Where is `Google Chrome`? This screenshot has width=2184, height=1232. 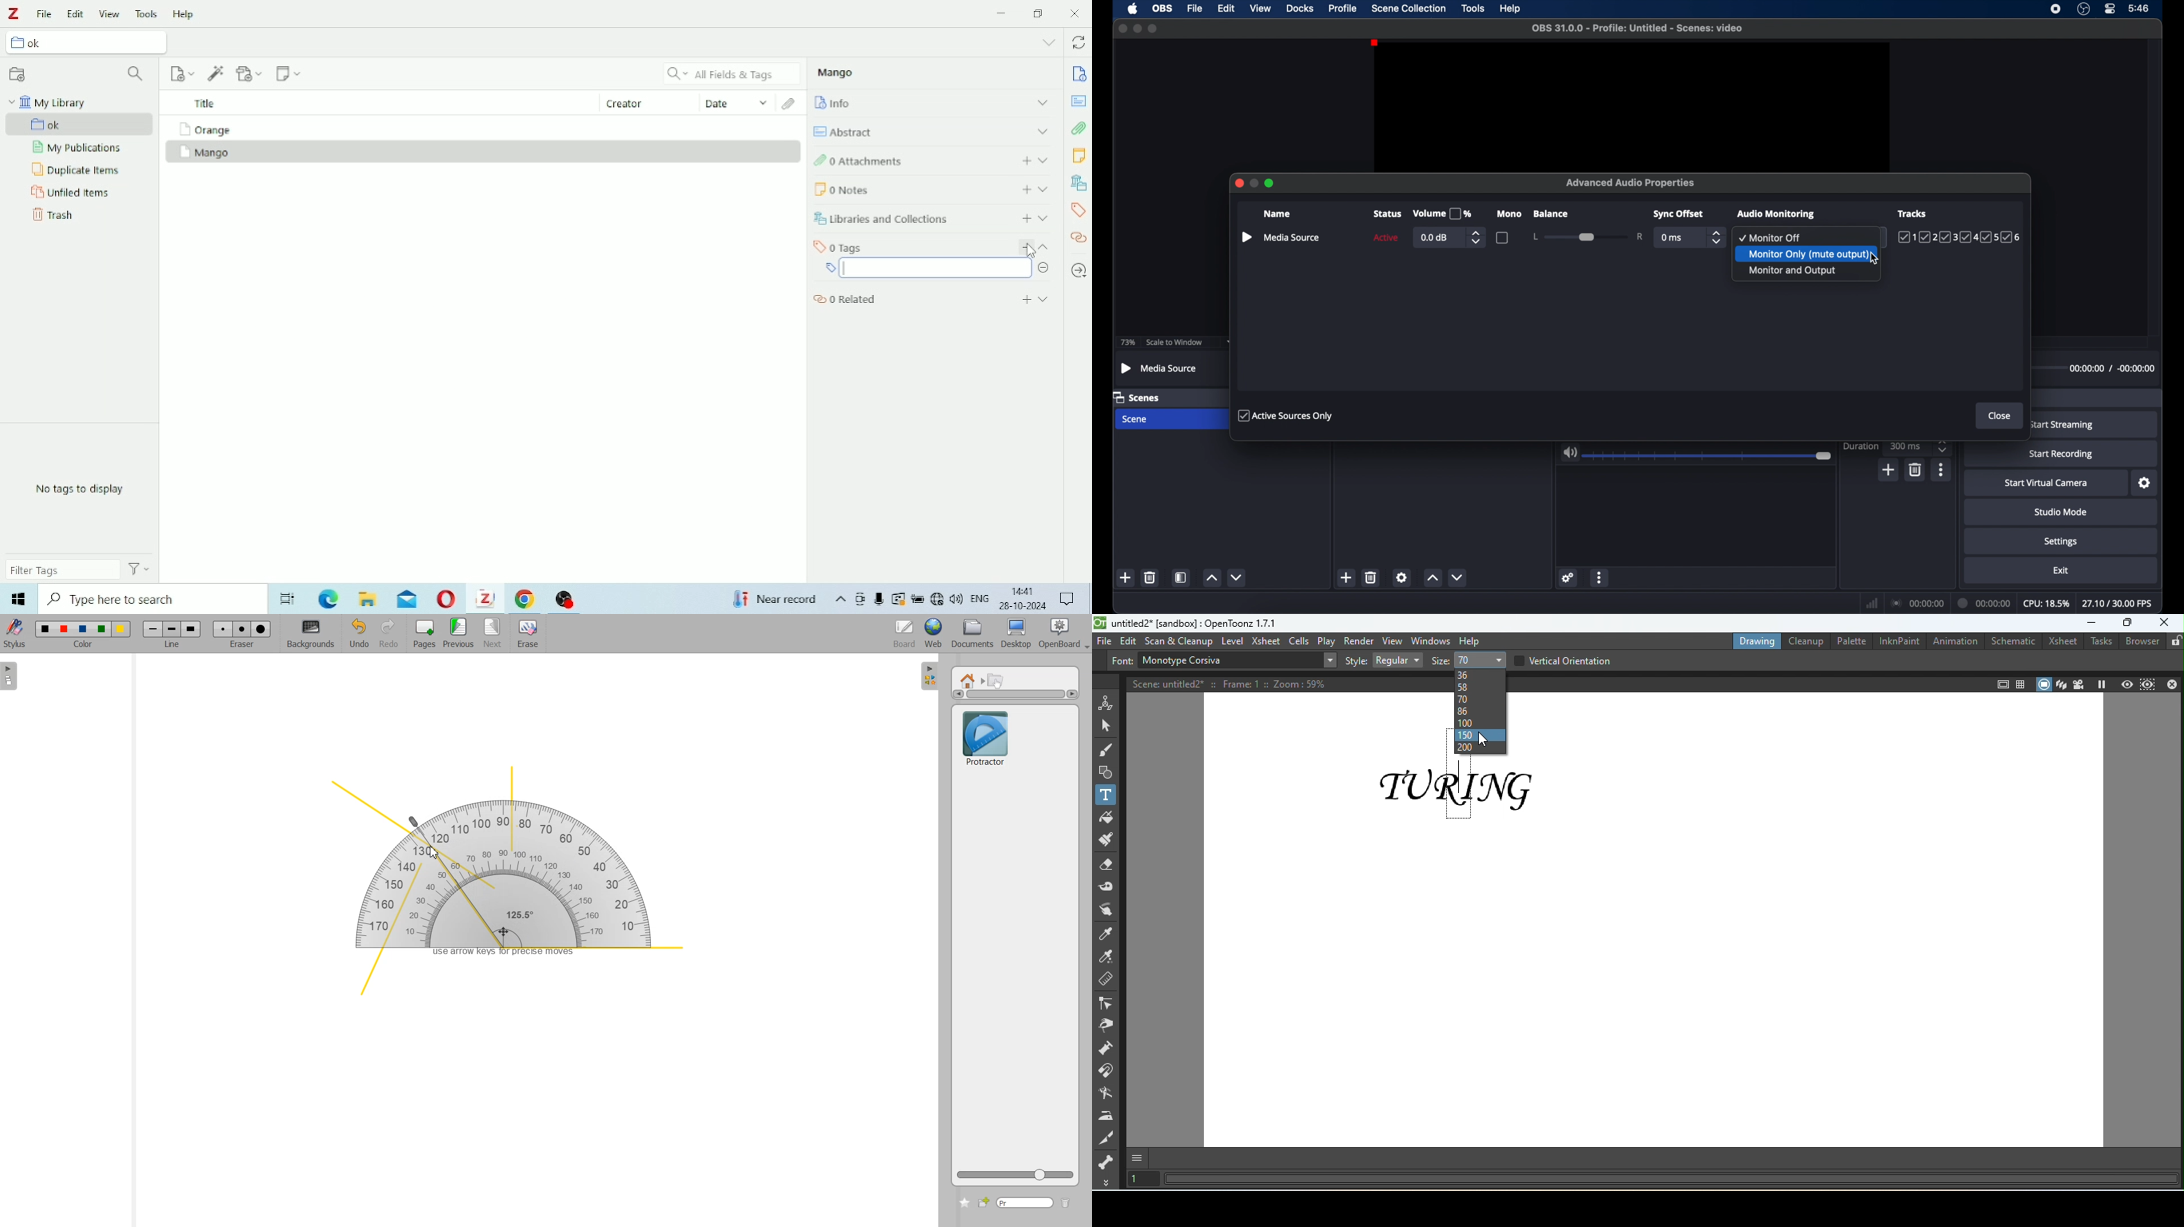
Google Chrome is located at coordinates (526, 598).